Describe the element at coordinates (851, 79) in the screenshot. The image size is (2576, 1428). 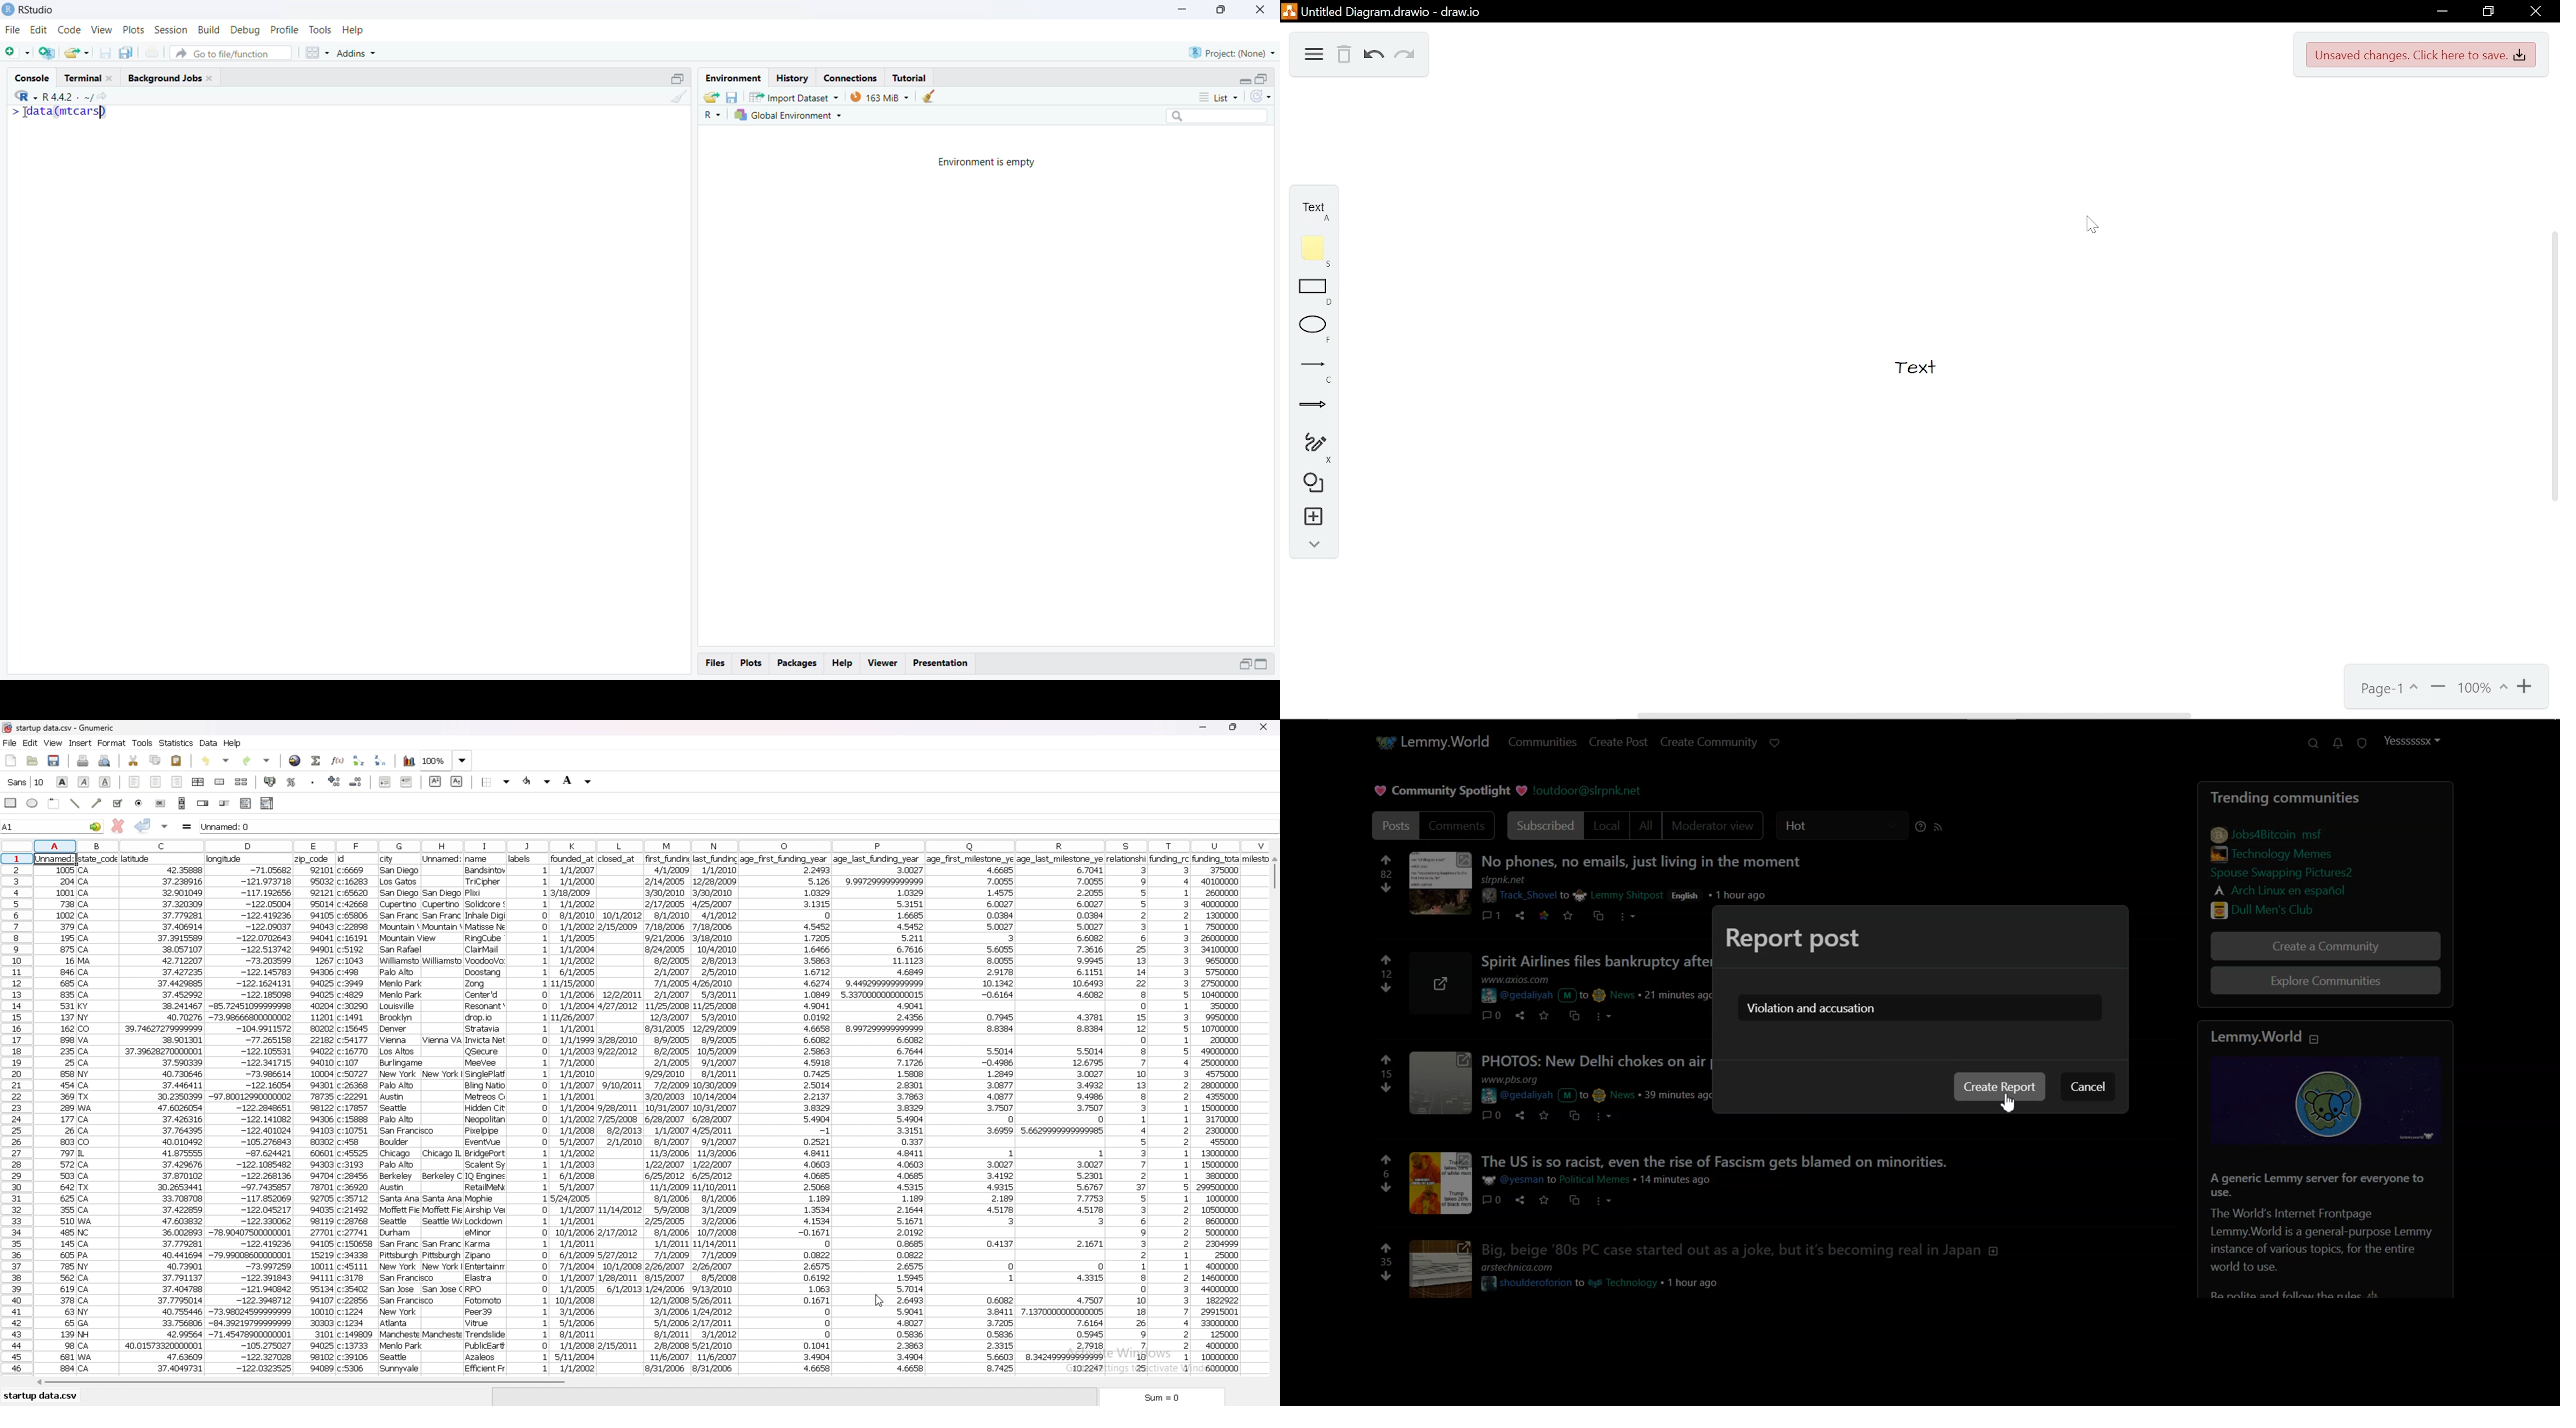
I see `Connections` at that location.